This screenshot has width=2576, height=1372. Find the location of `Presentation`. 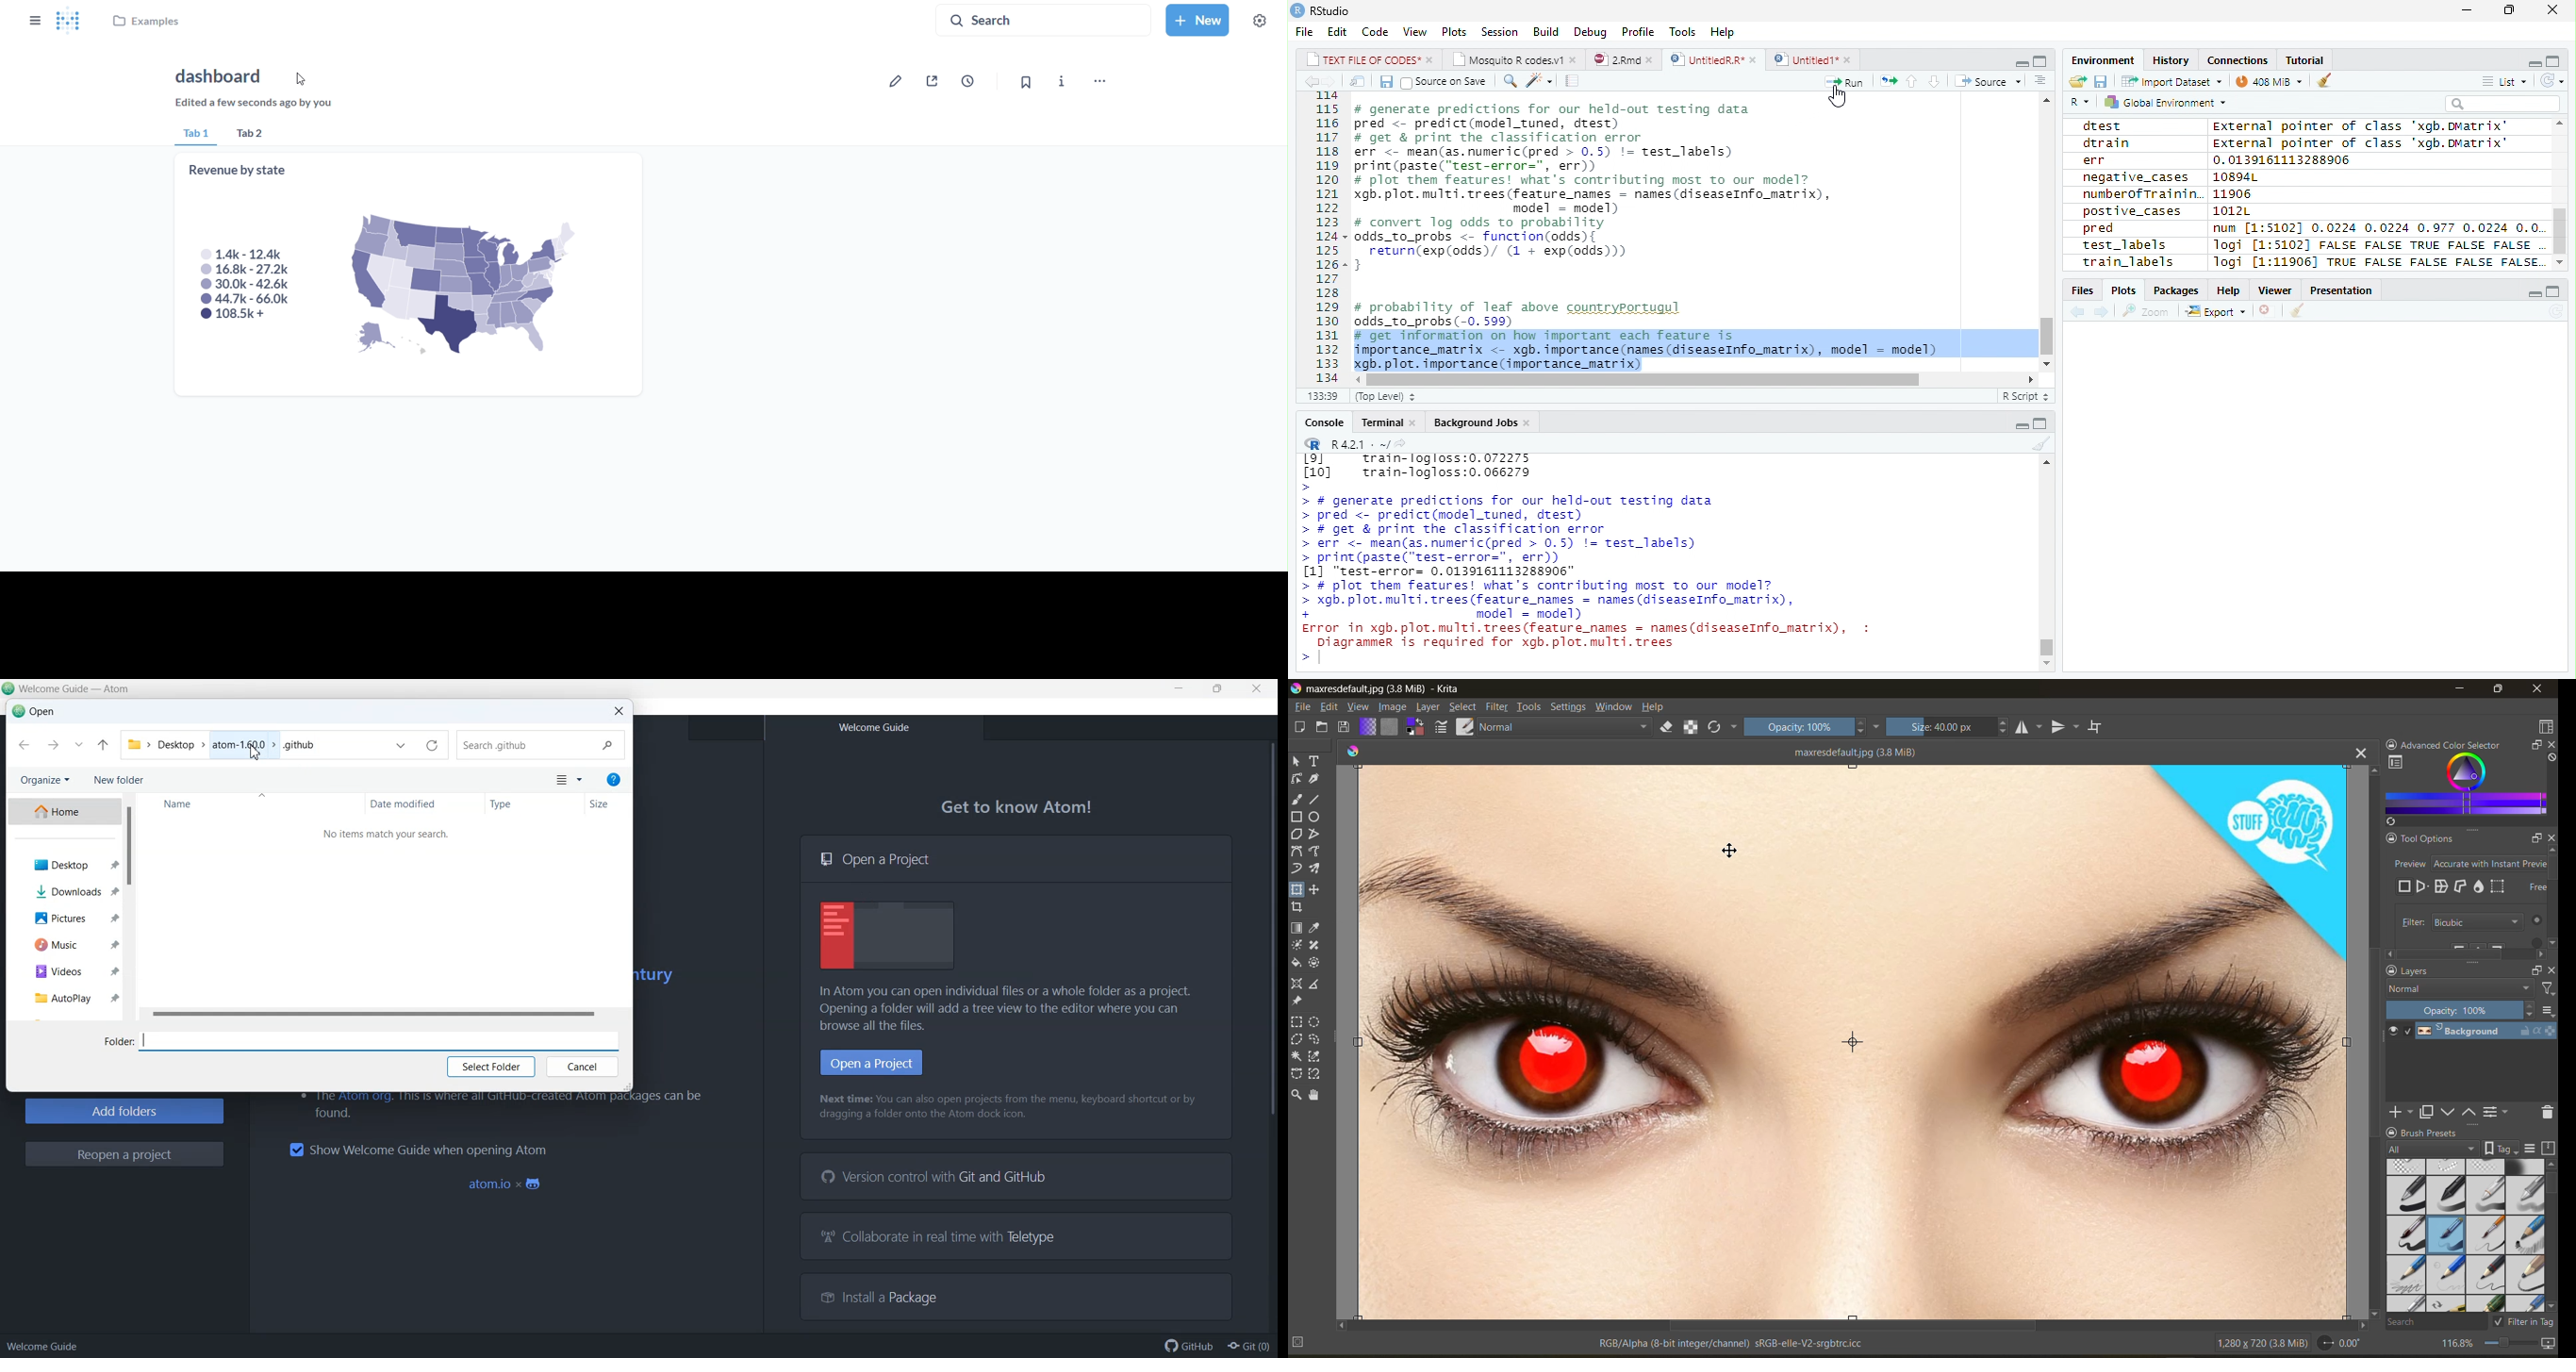

Presentation is located at coordinates (2343, 289).